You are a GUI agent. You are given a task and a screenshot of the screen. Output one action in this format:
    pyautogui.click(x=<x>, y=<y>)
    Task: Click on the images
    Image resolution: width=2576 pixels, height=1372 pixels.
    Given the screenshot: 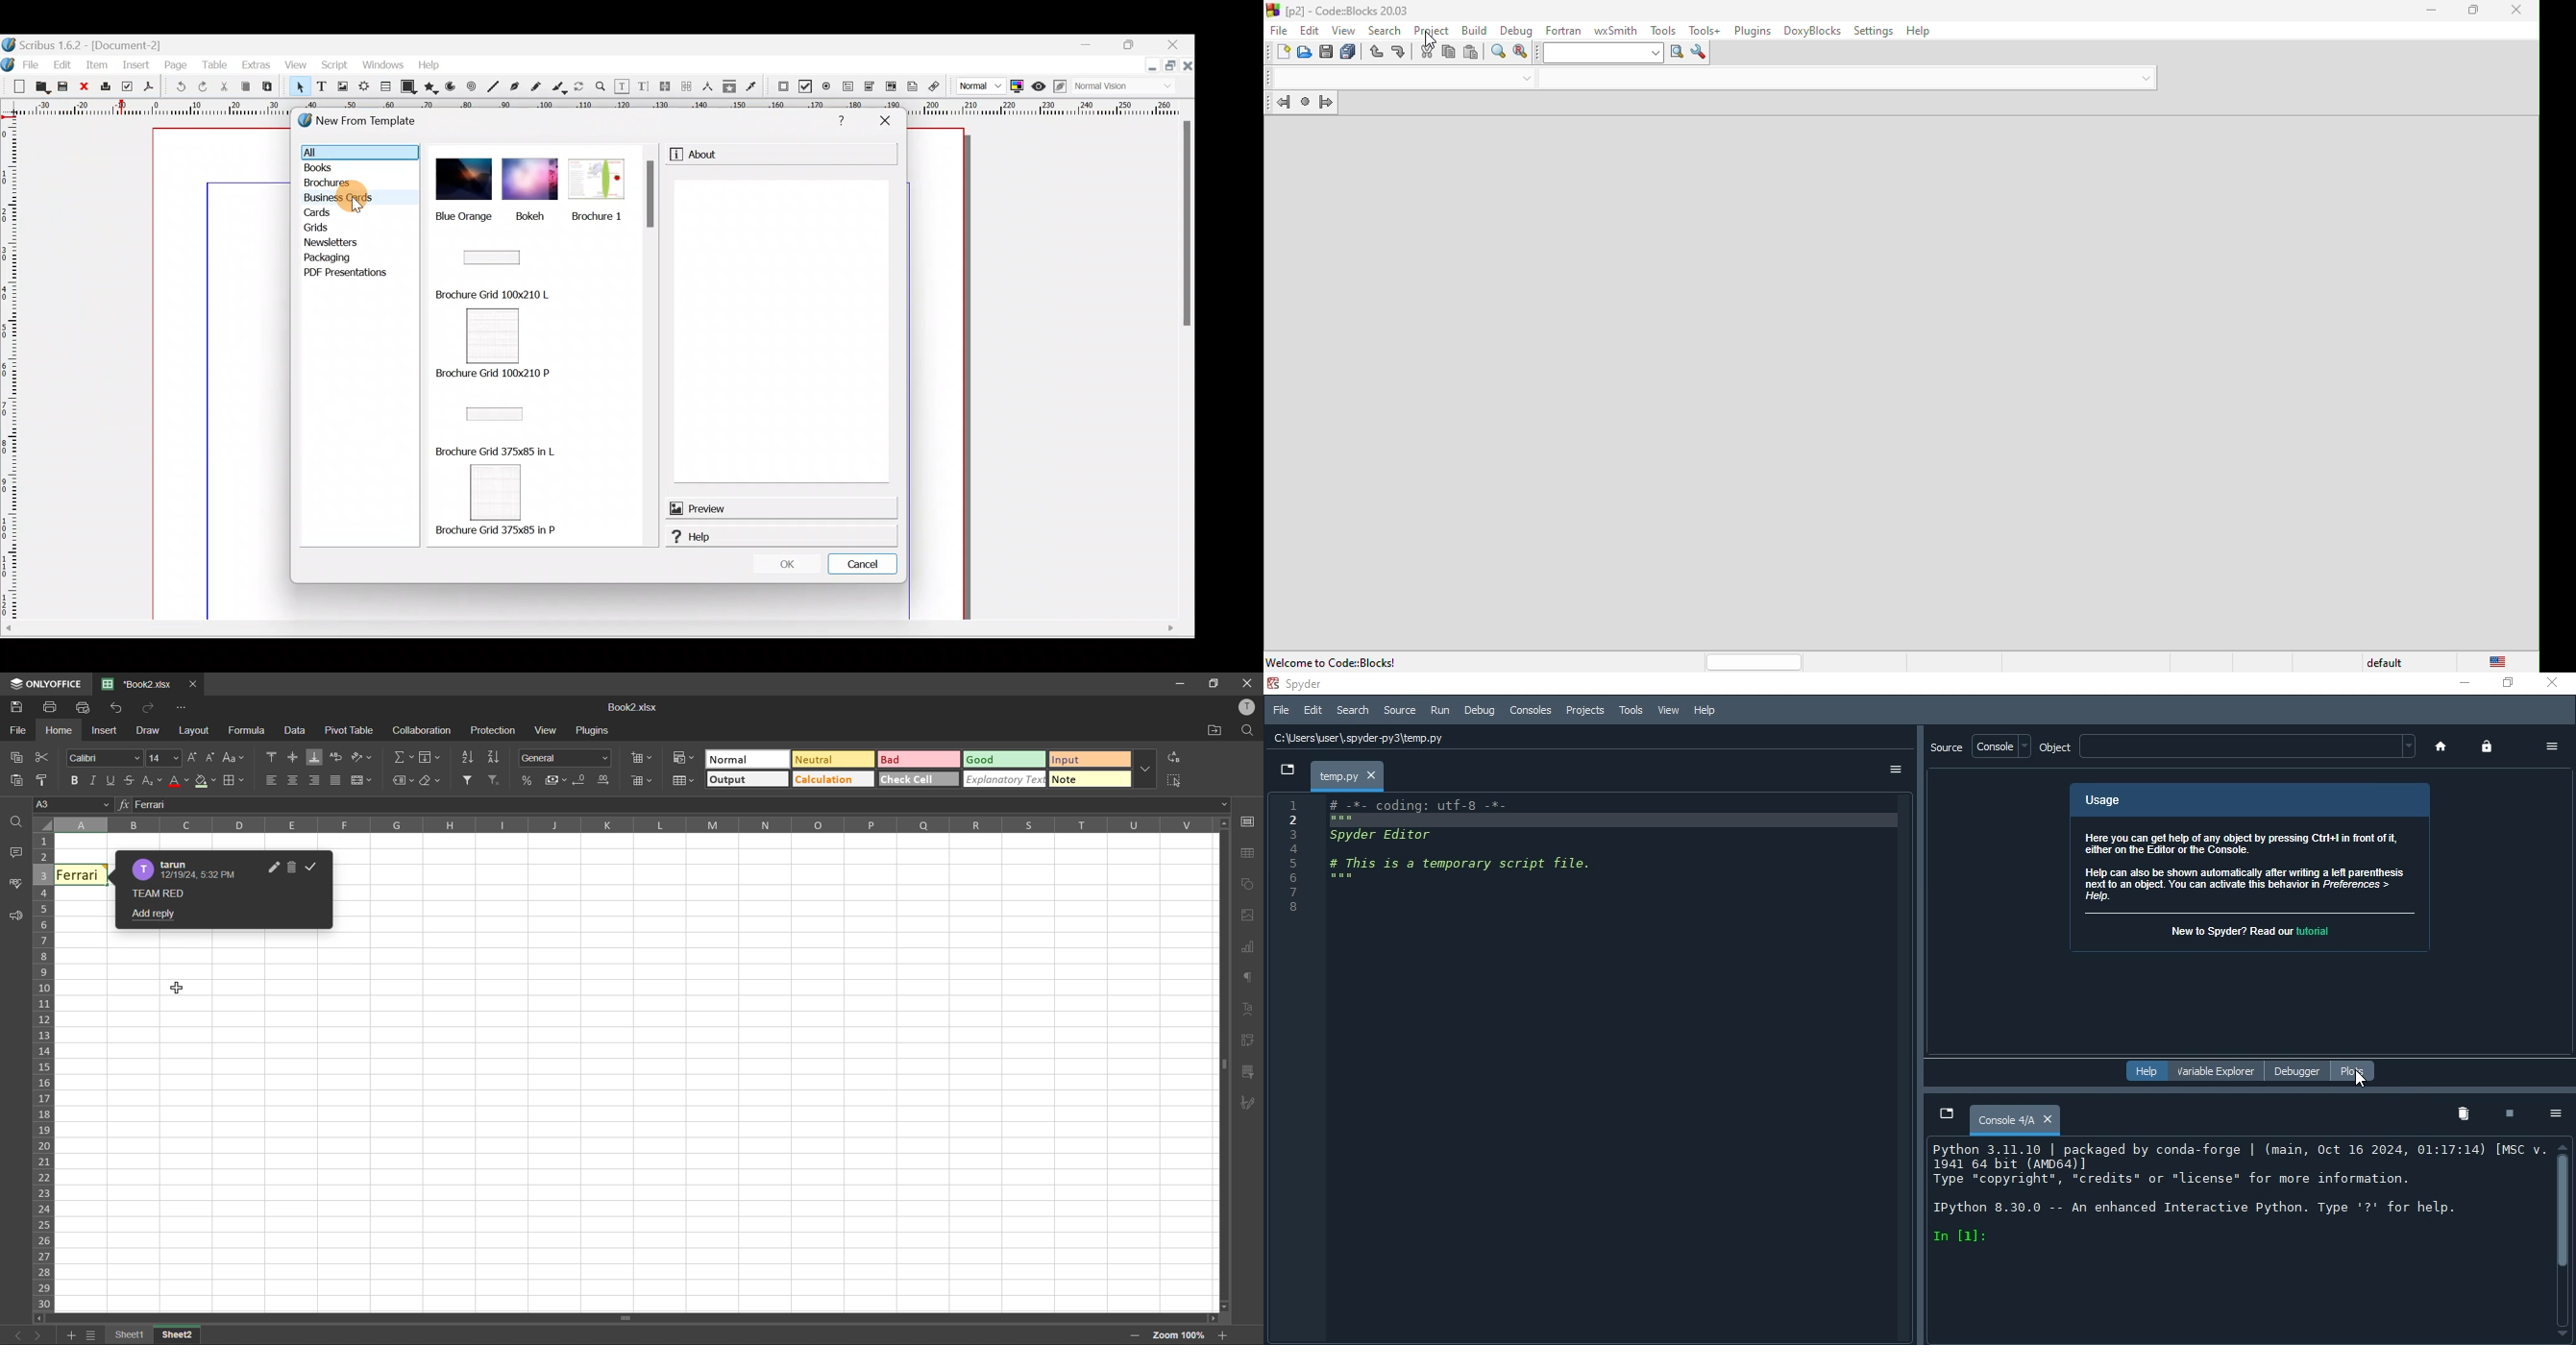 What is the action you would take?
    pyautogui.click(x=1251, y=918)
    